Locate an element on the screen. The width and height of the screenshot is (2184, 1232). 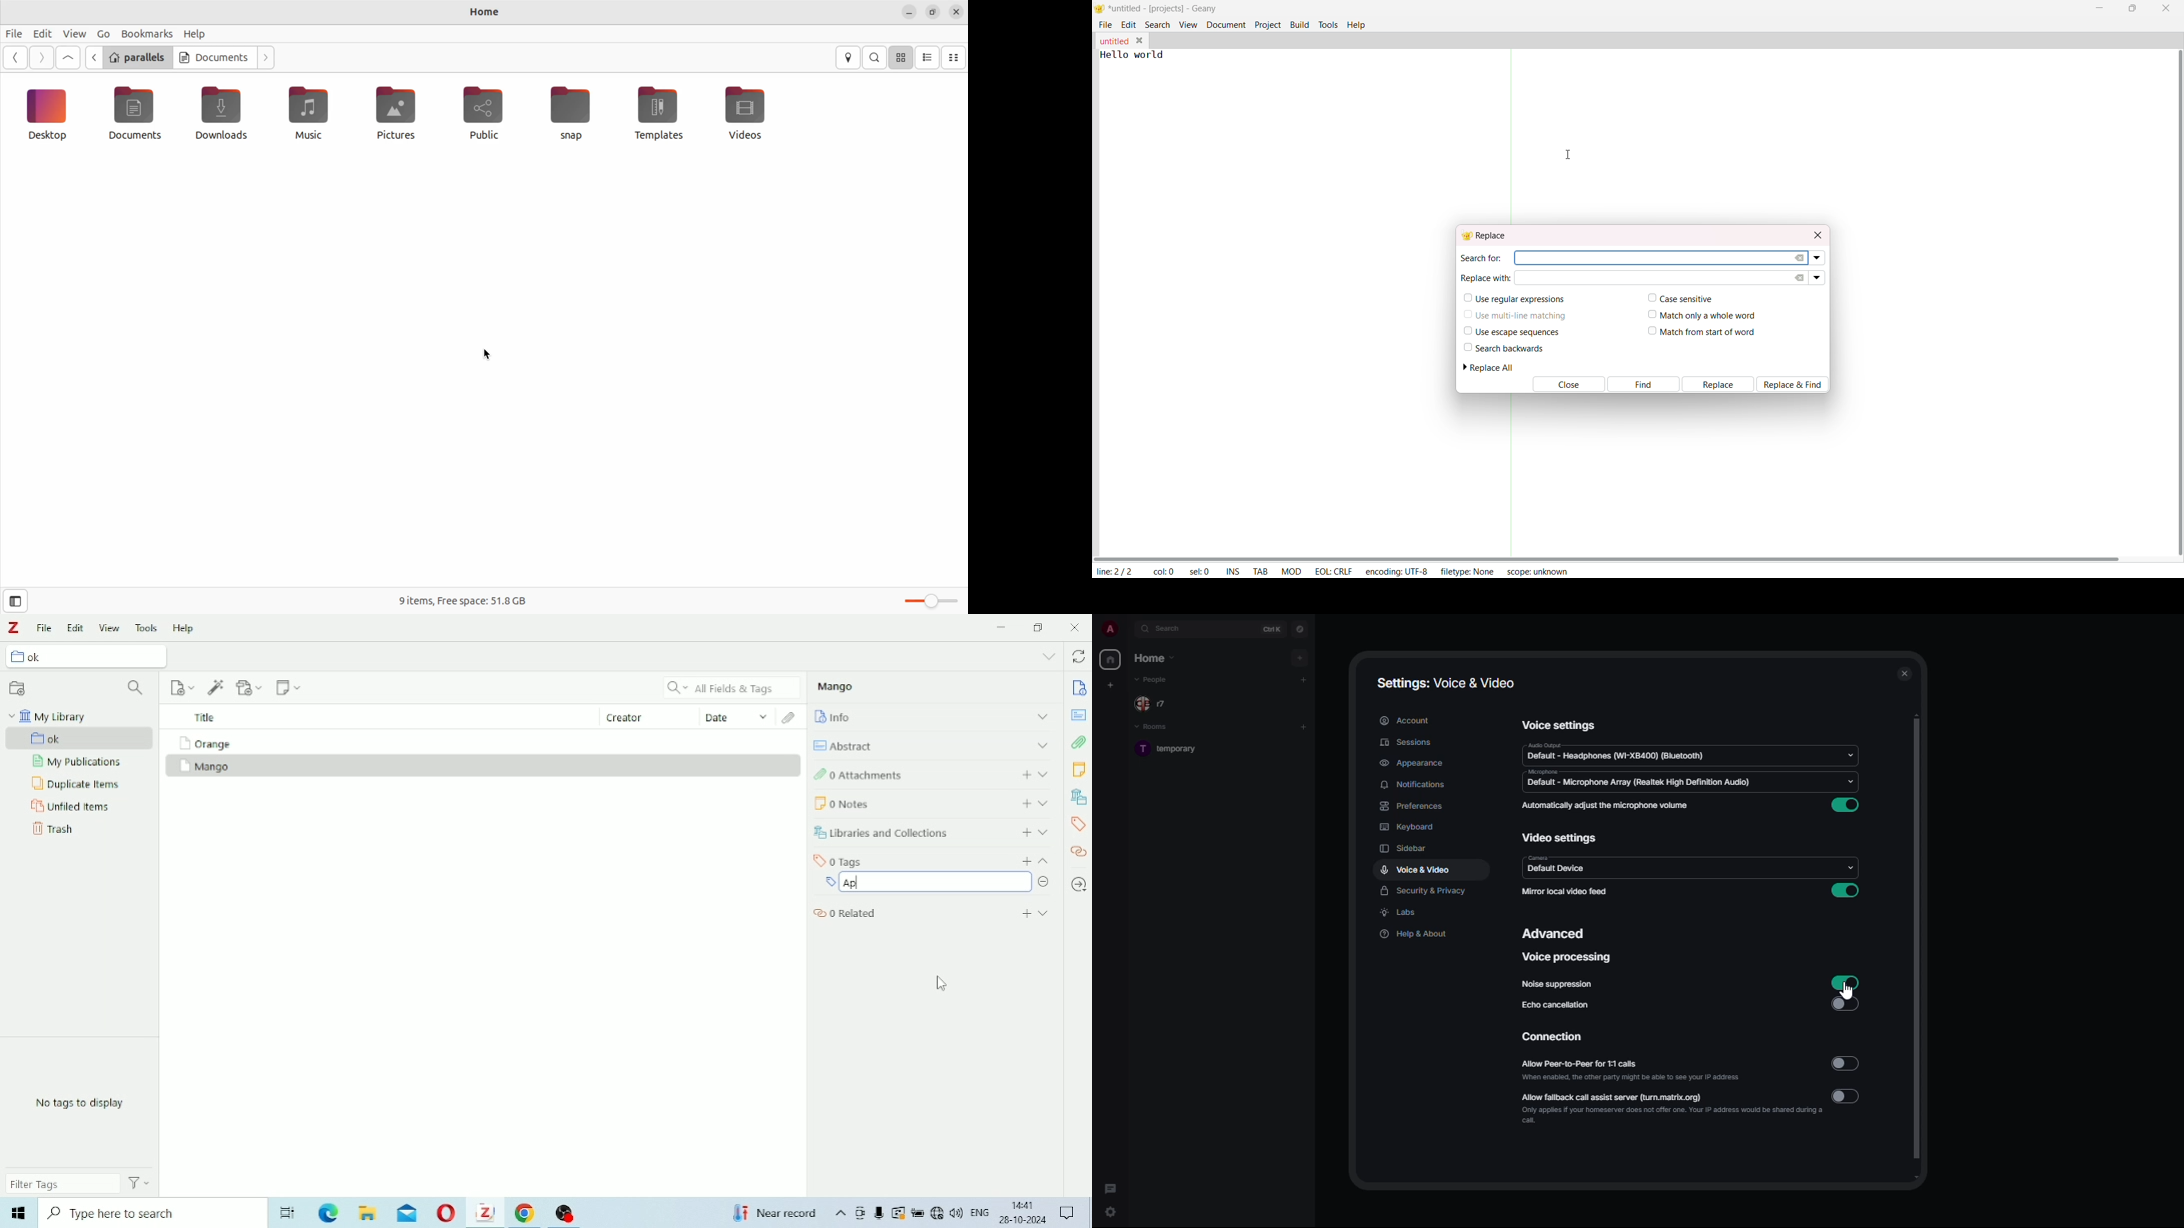
Warning is located at coordinates (898, 1213).